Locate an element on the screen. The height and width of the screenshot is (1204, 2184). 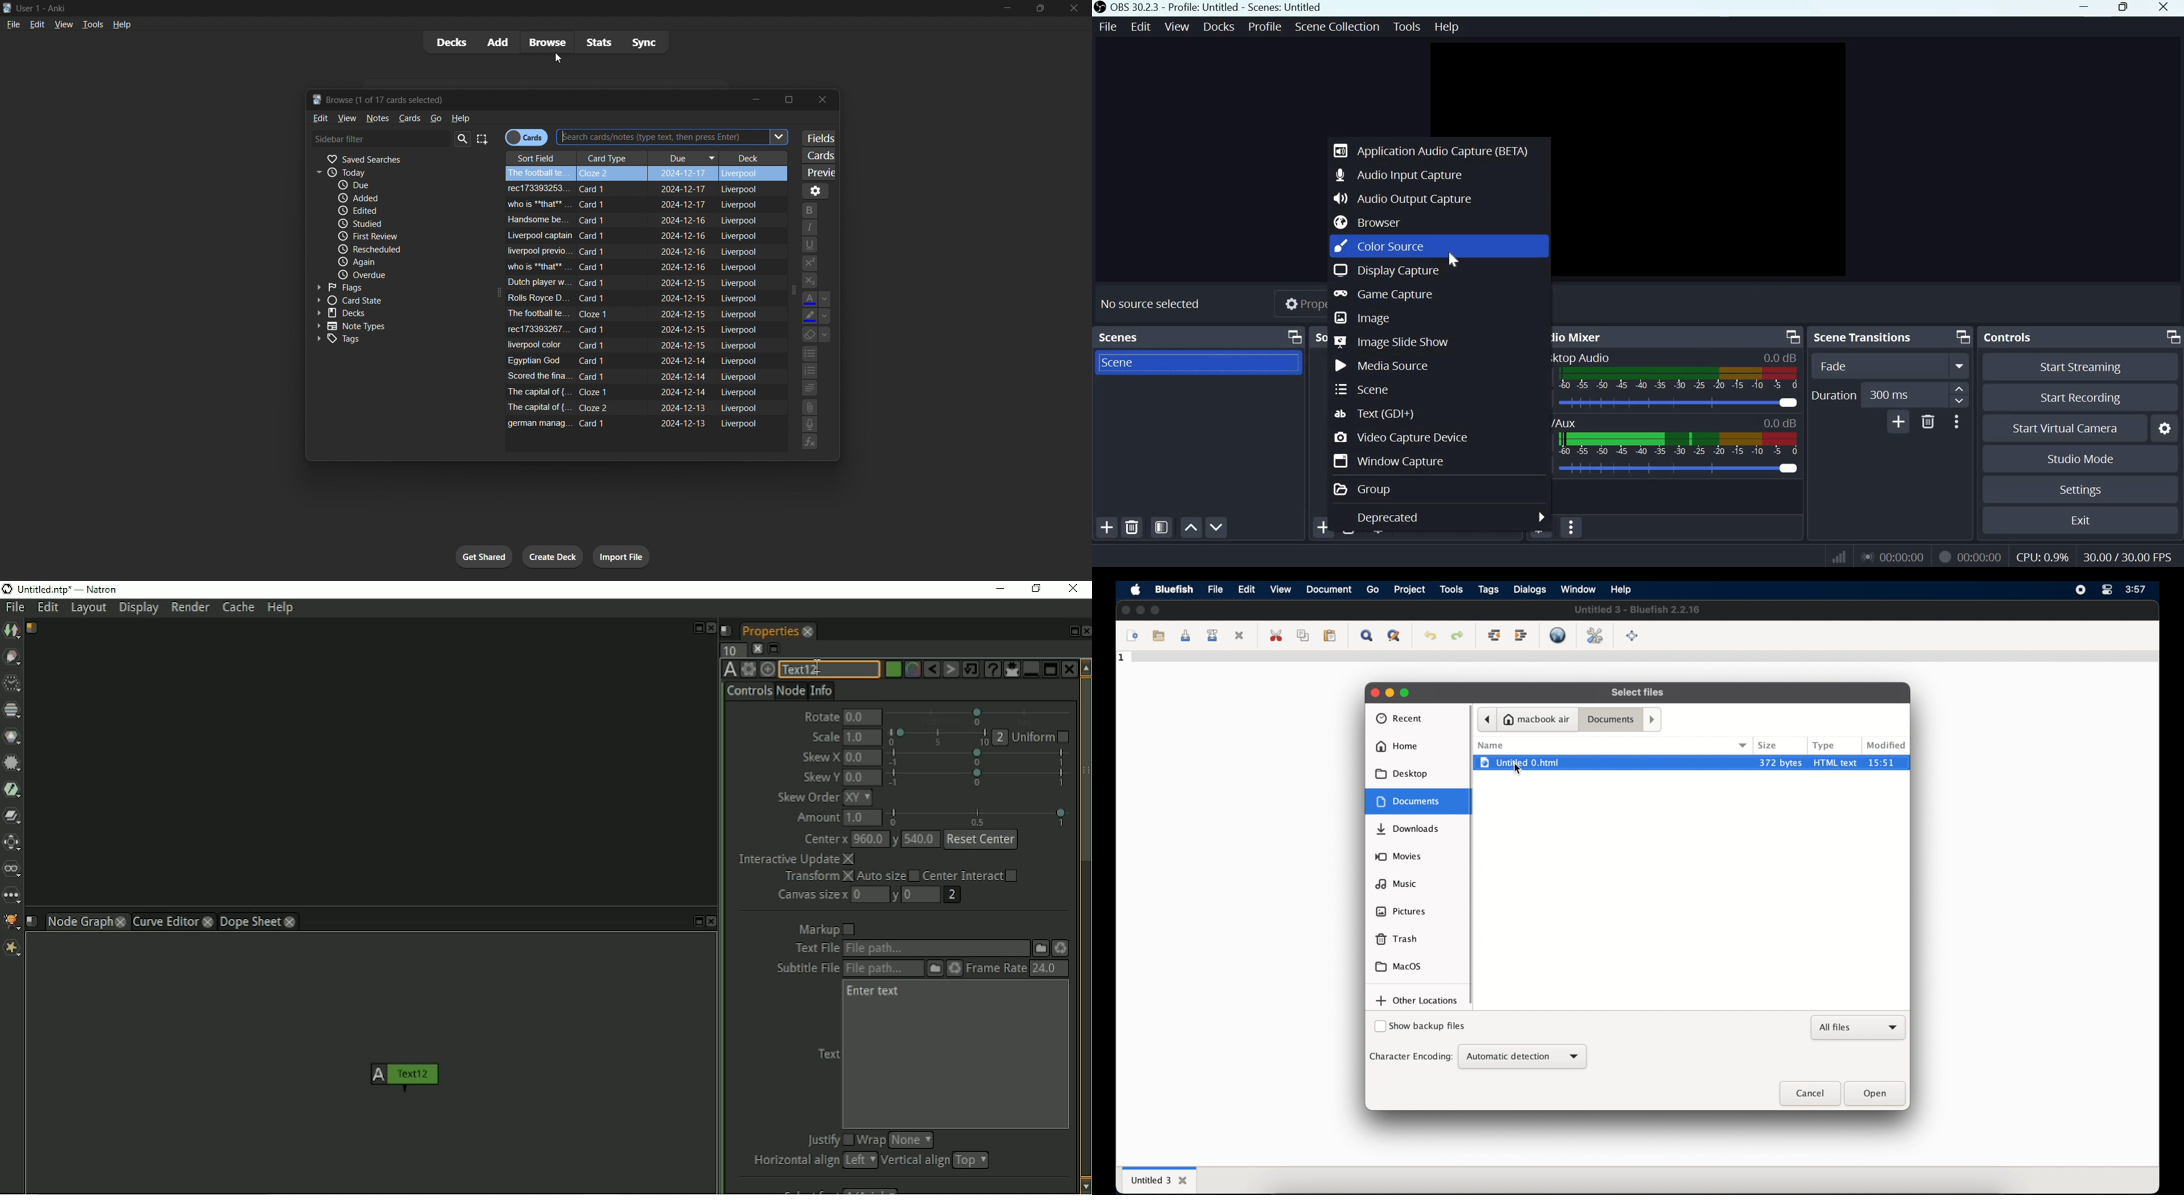
browse is located at coordinates (546, 42).